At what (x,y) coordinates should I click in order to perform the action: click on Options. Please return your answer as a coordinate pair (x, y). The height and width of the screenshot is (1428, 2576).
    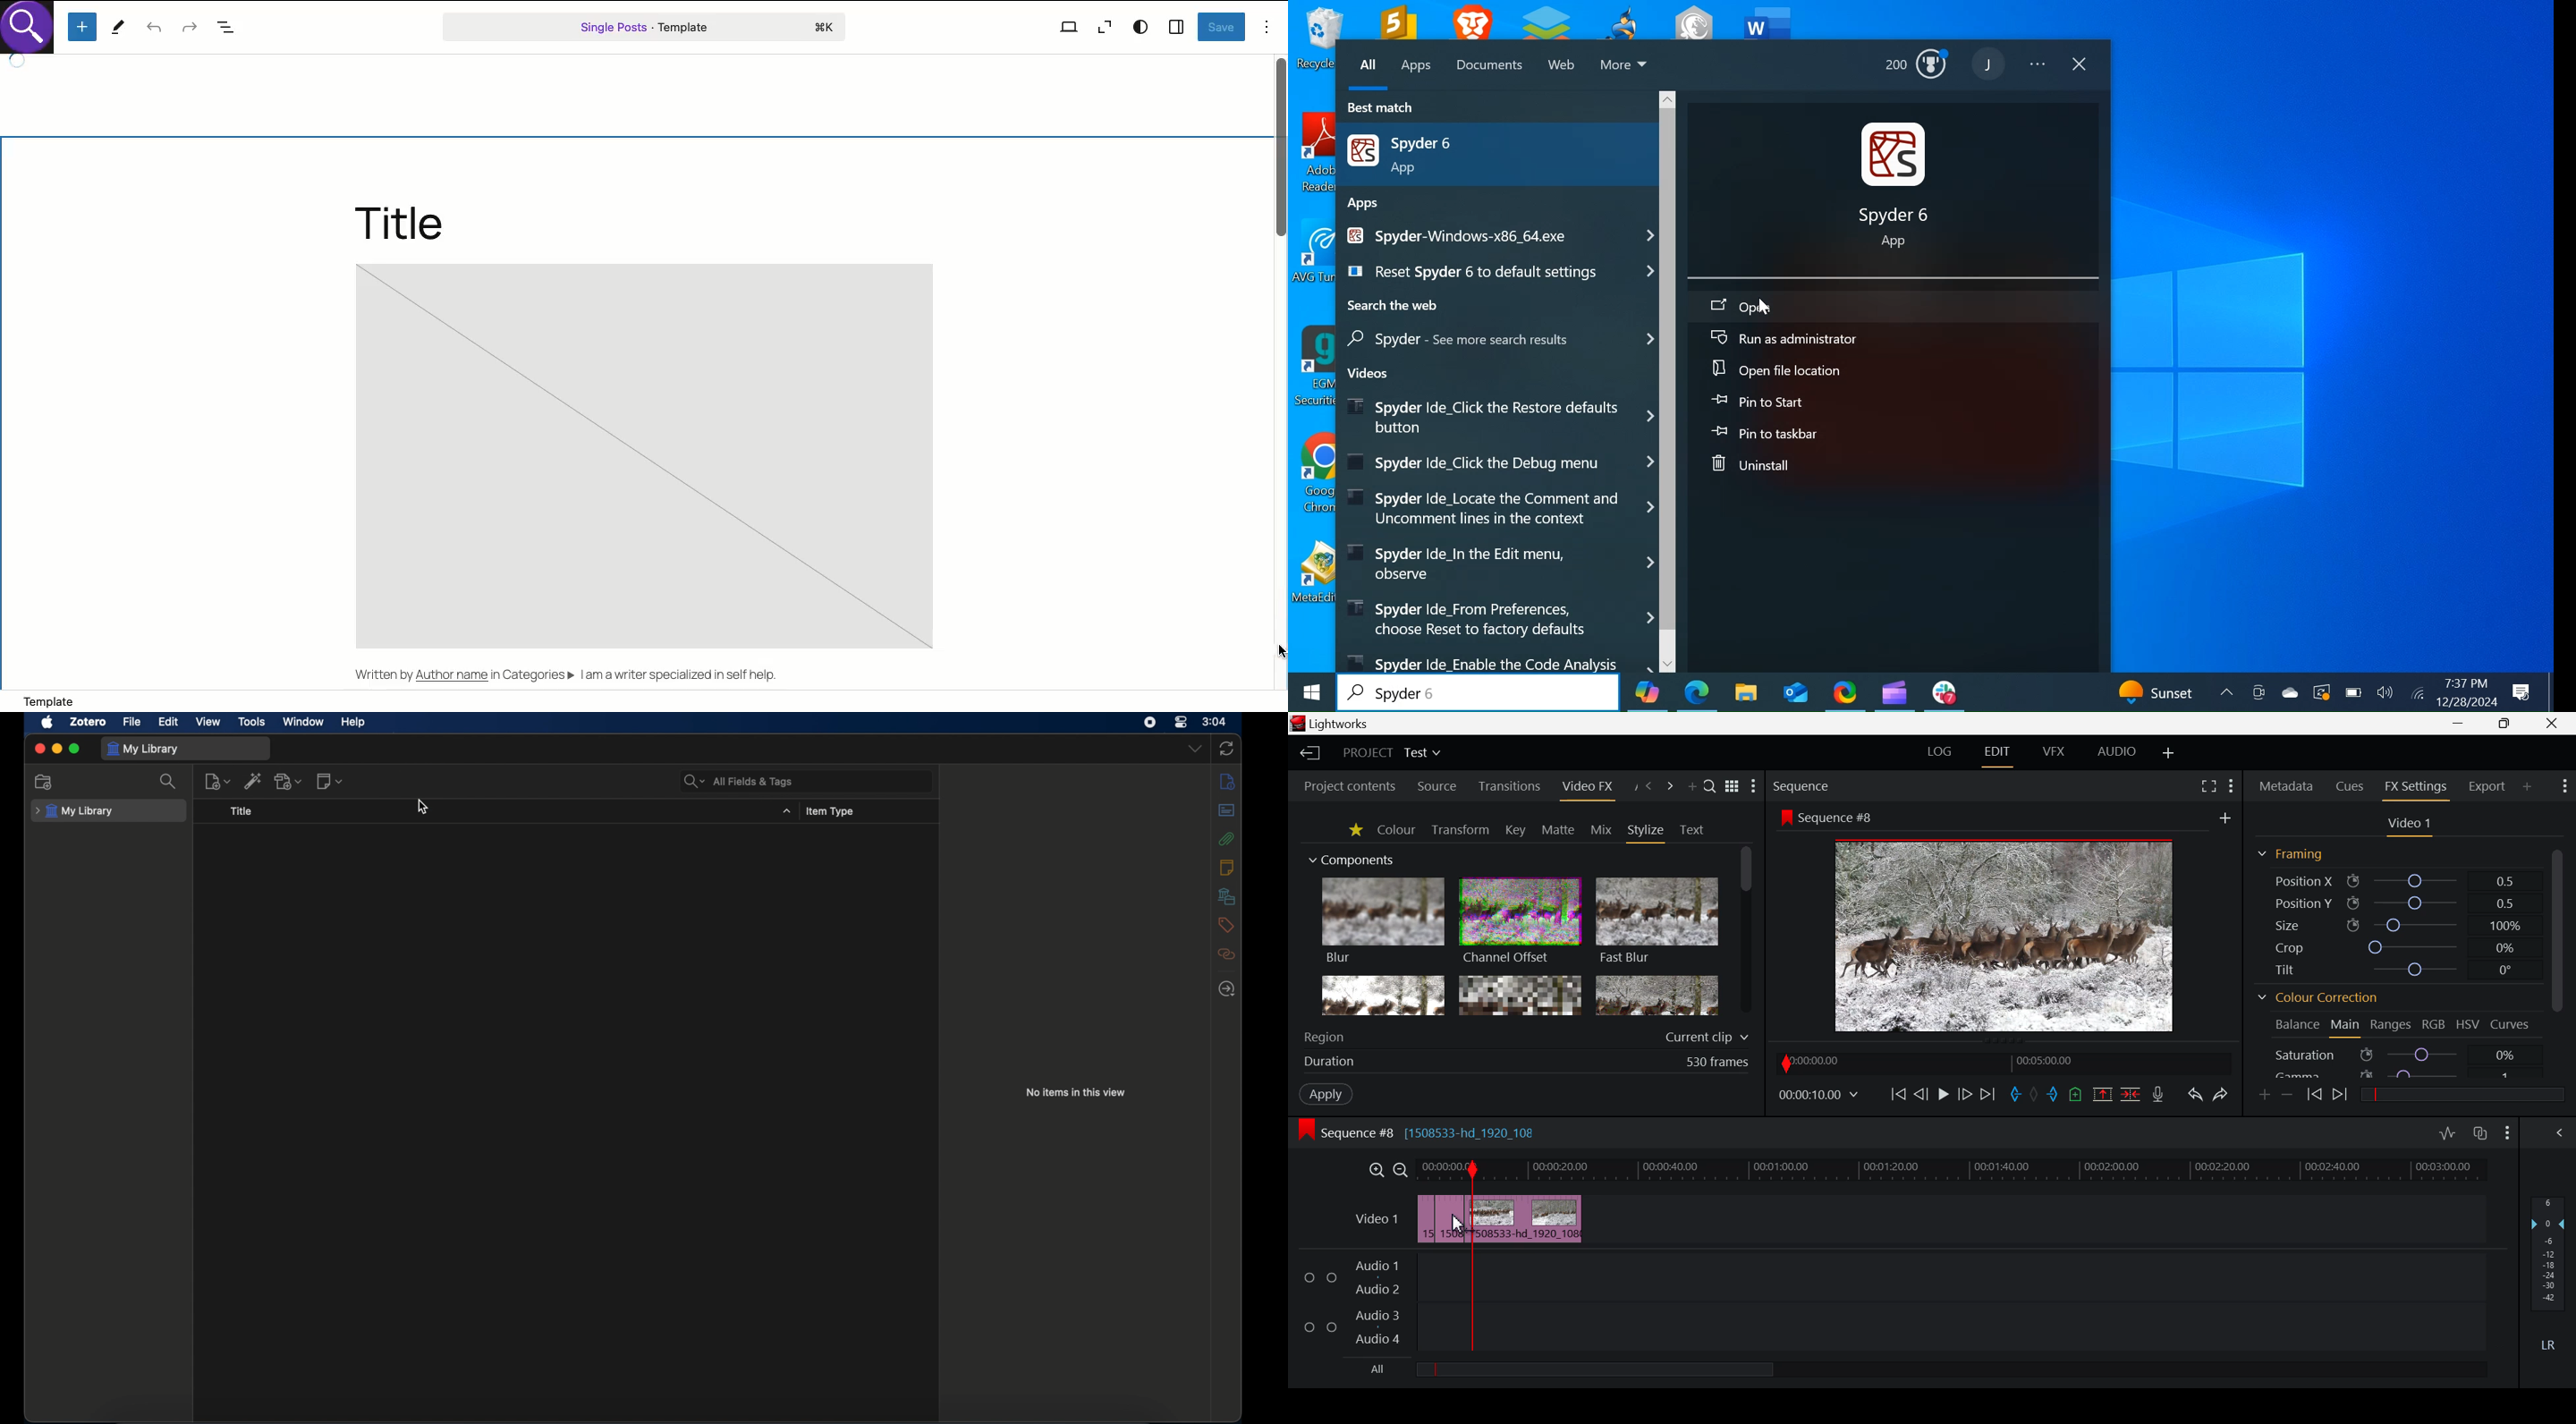
    Looking at the image, I should click on (1267, 27).